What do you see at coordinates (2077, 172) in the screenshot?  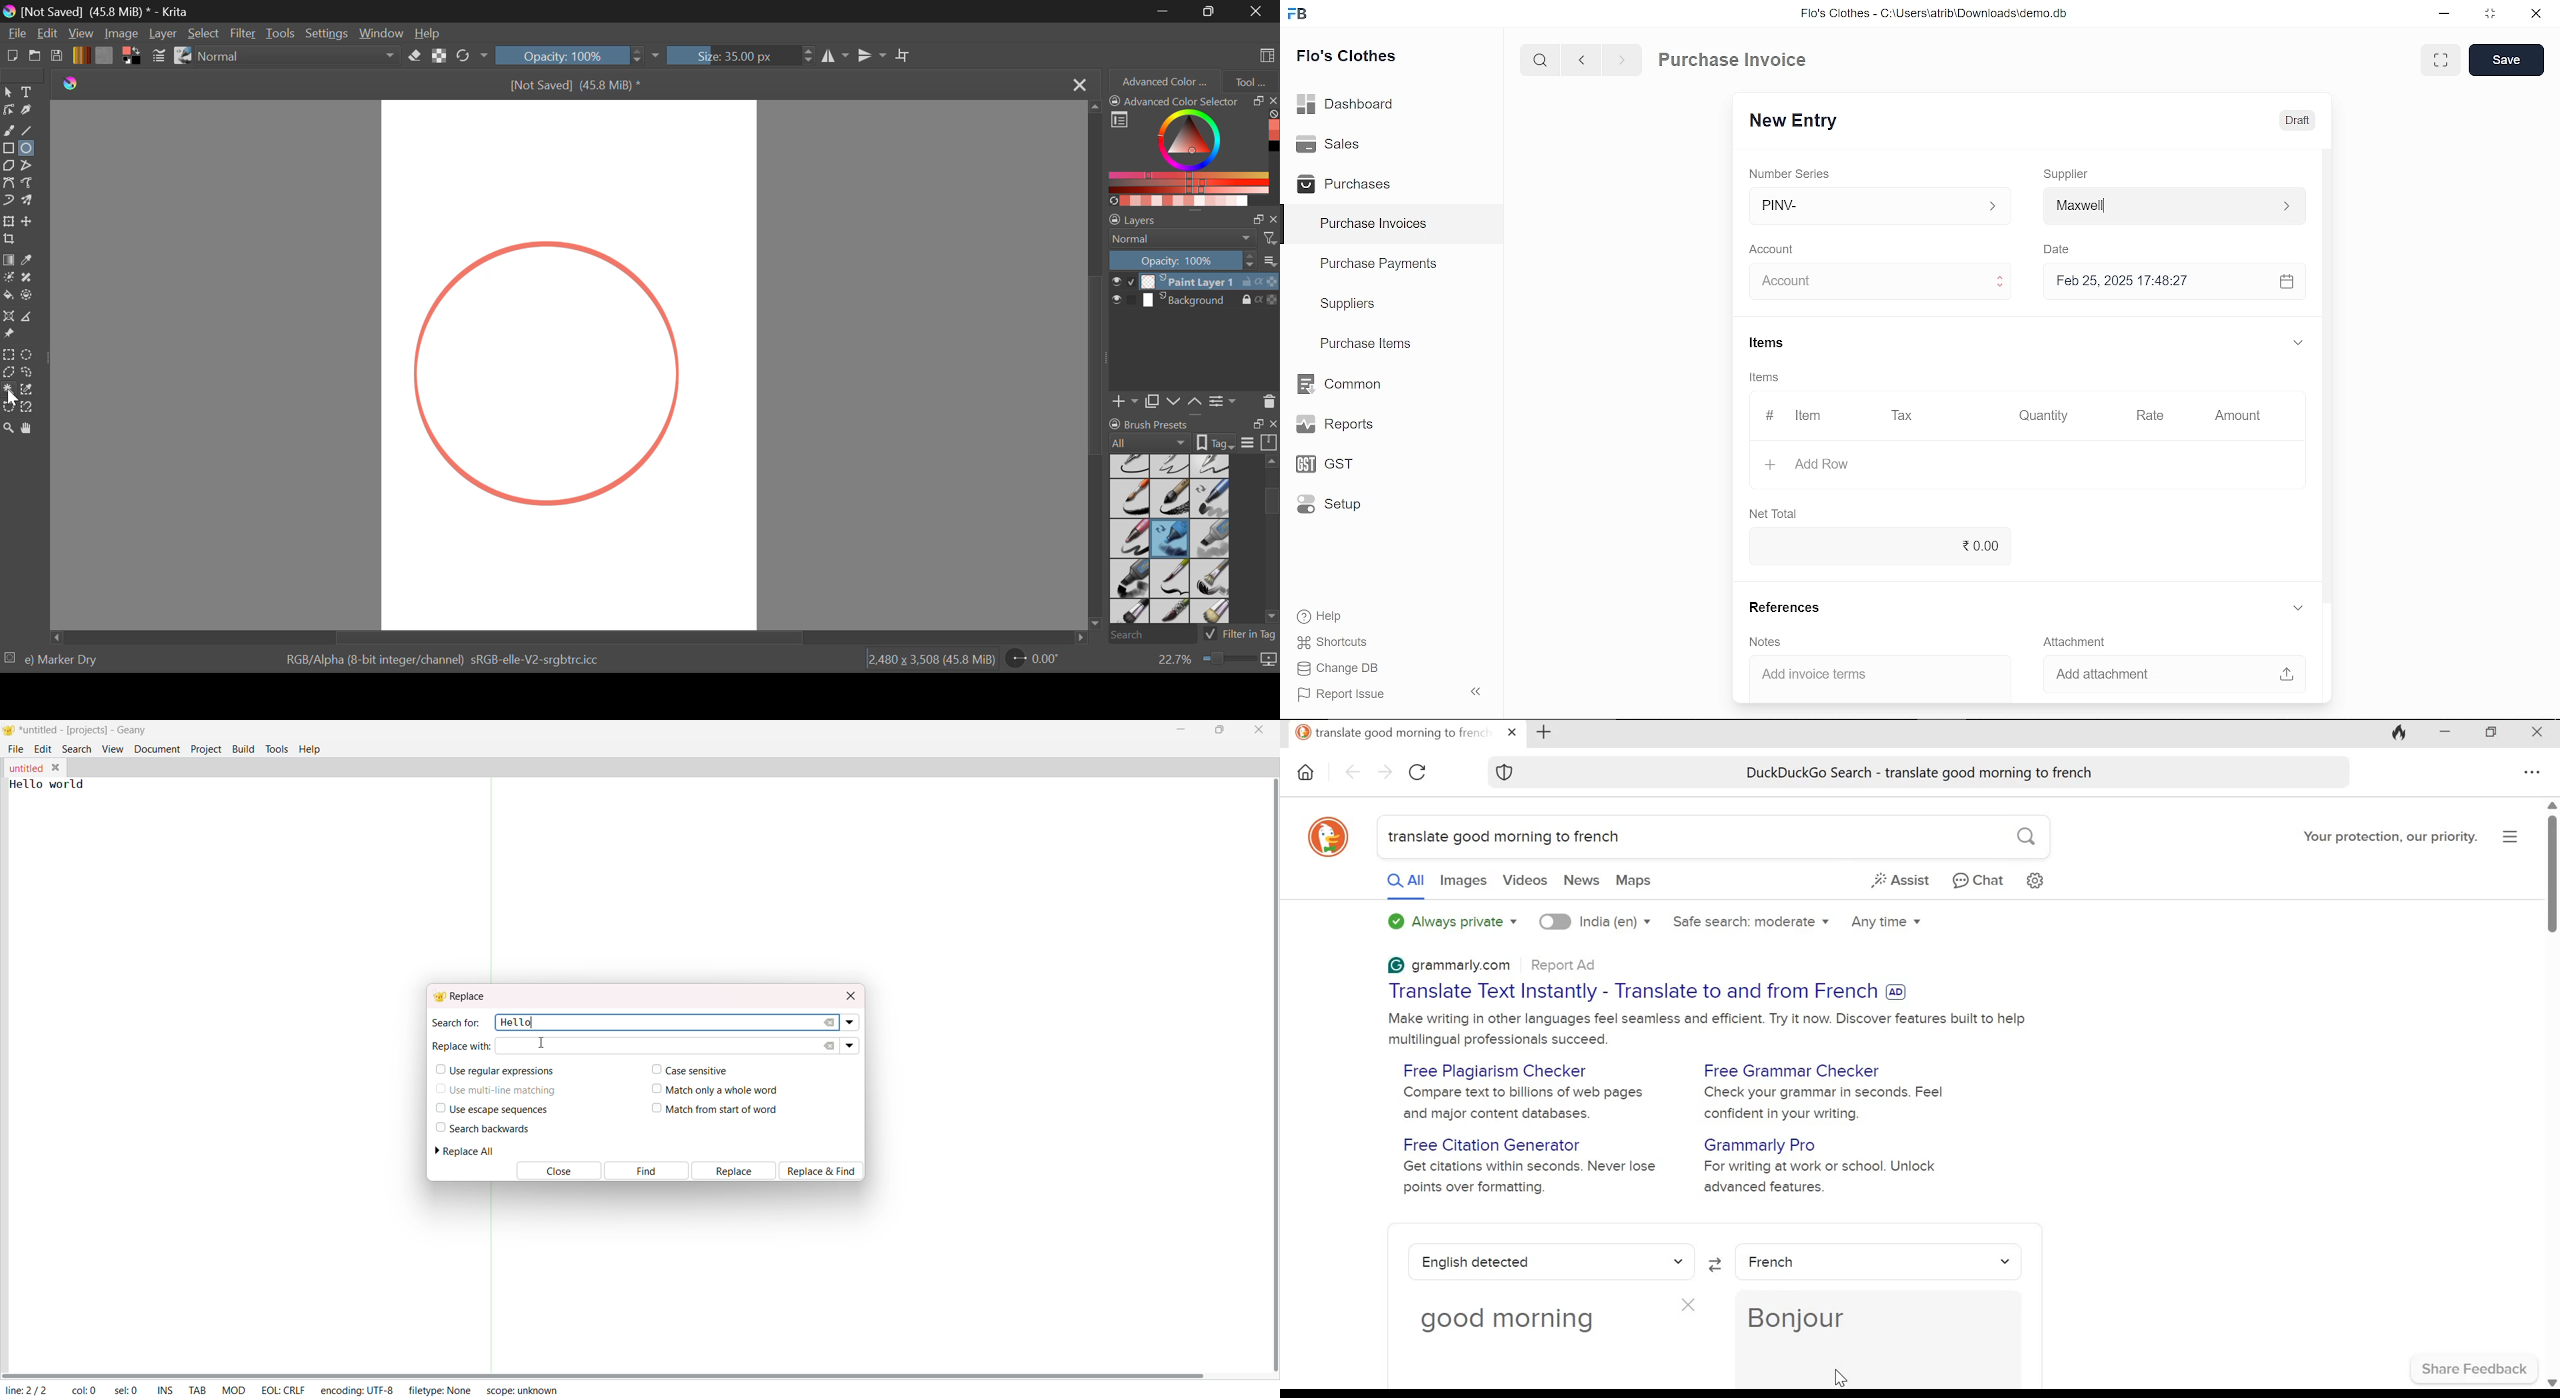 I see `Supplier` at bounding box center [2077, 172].